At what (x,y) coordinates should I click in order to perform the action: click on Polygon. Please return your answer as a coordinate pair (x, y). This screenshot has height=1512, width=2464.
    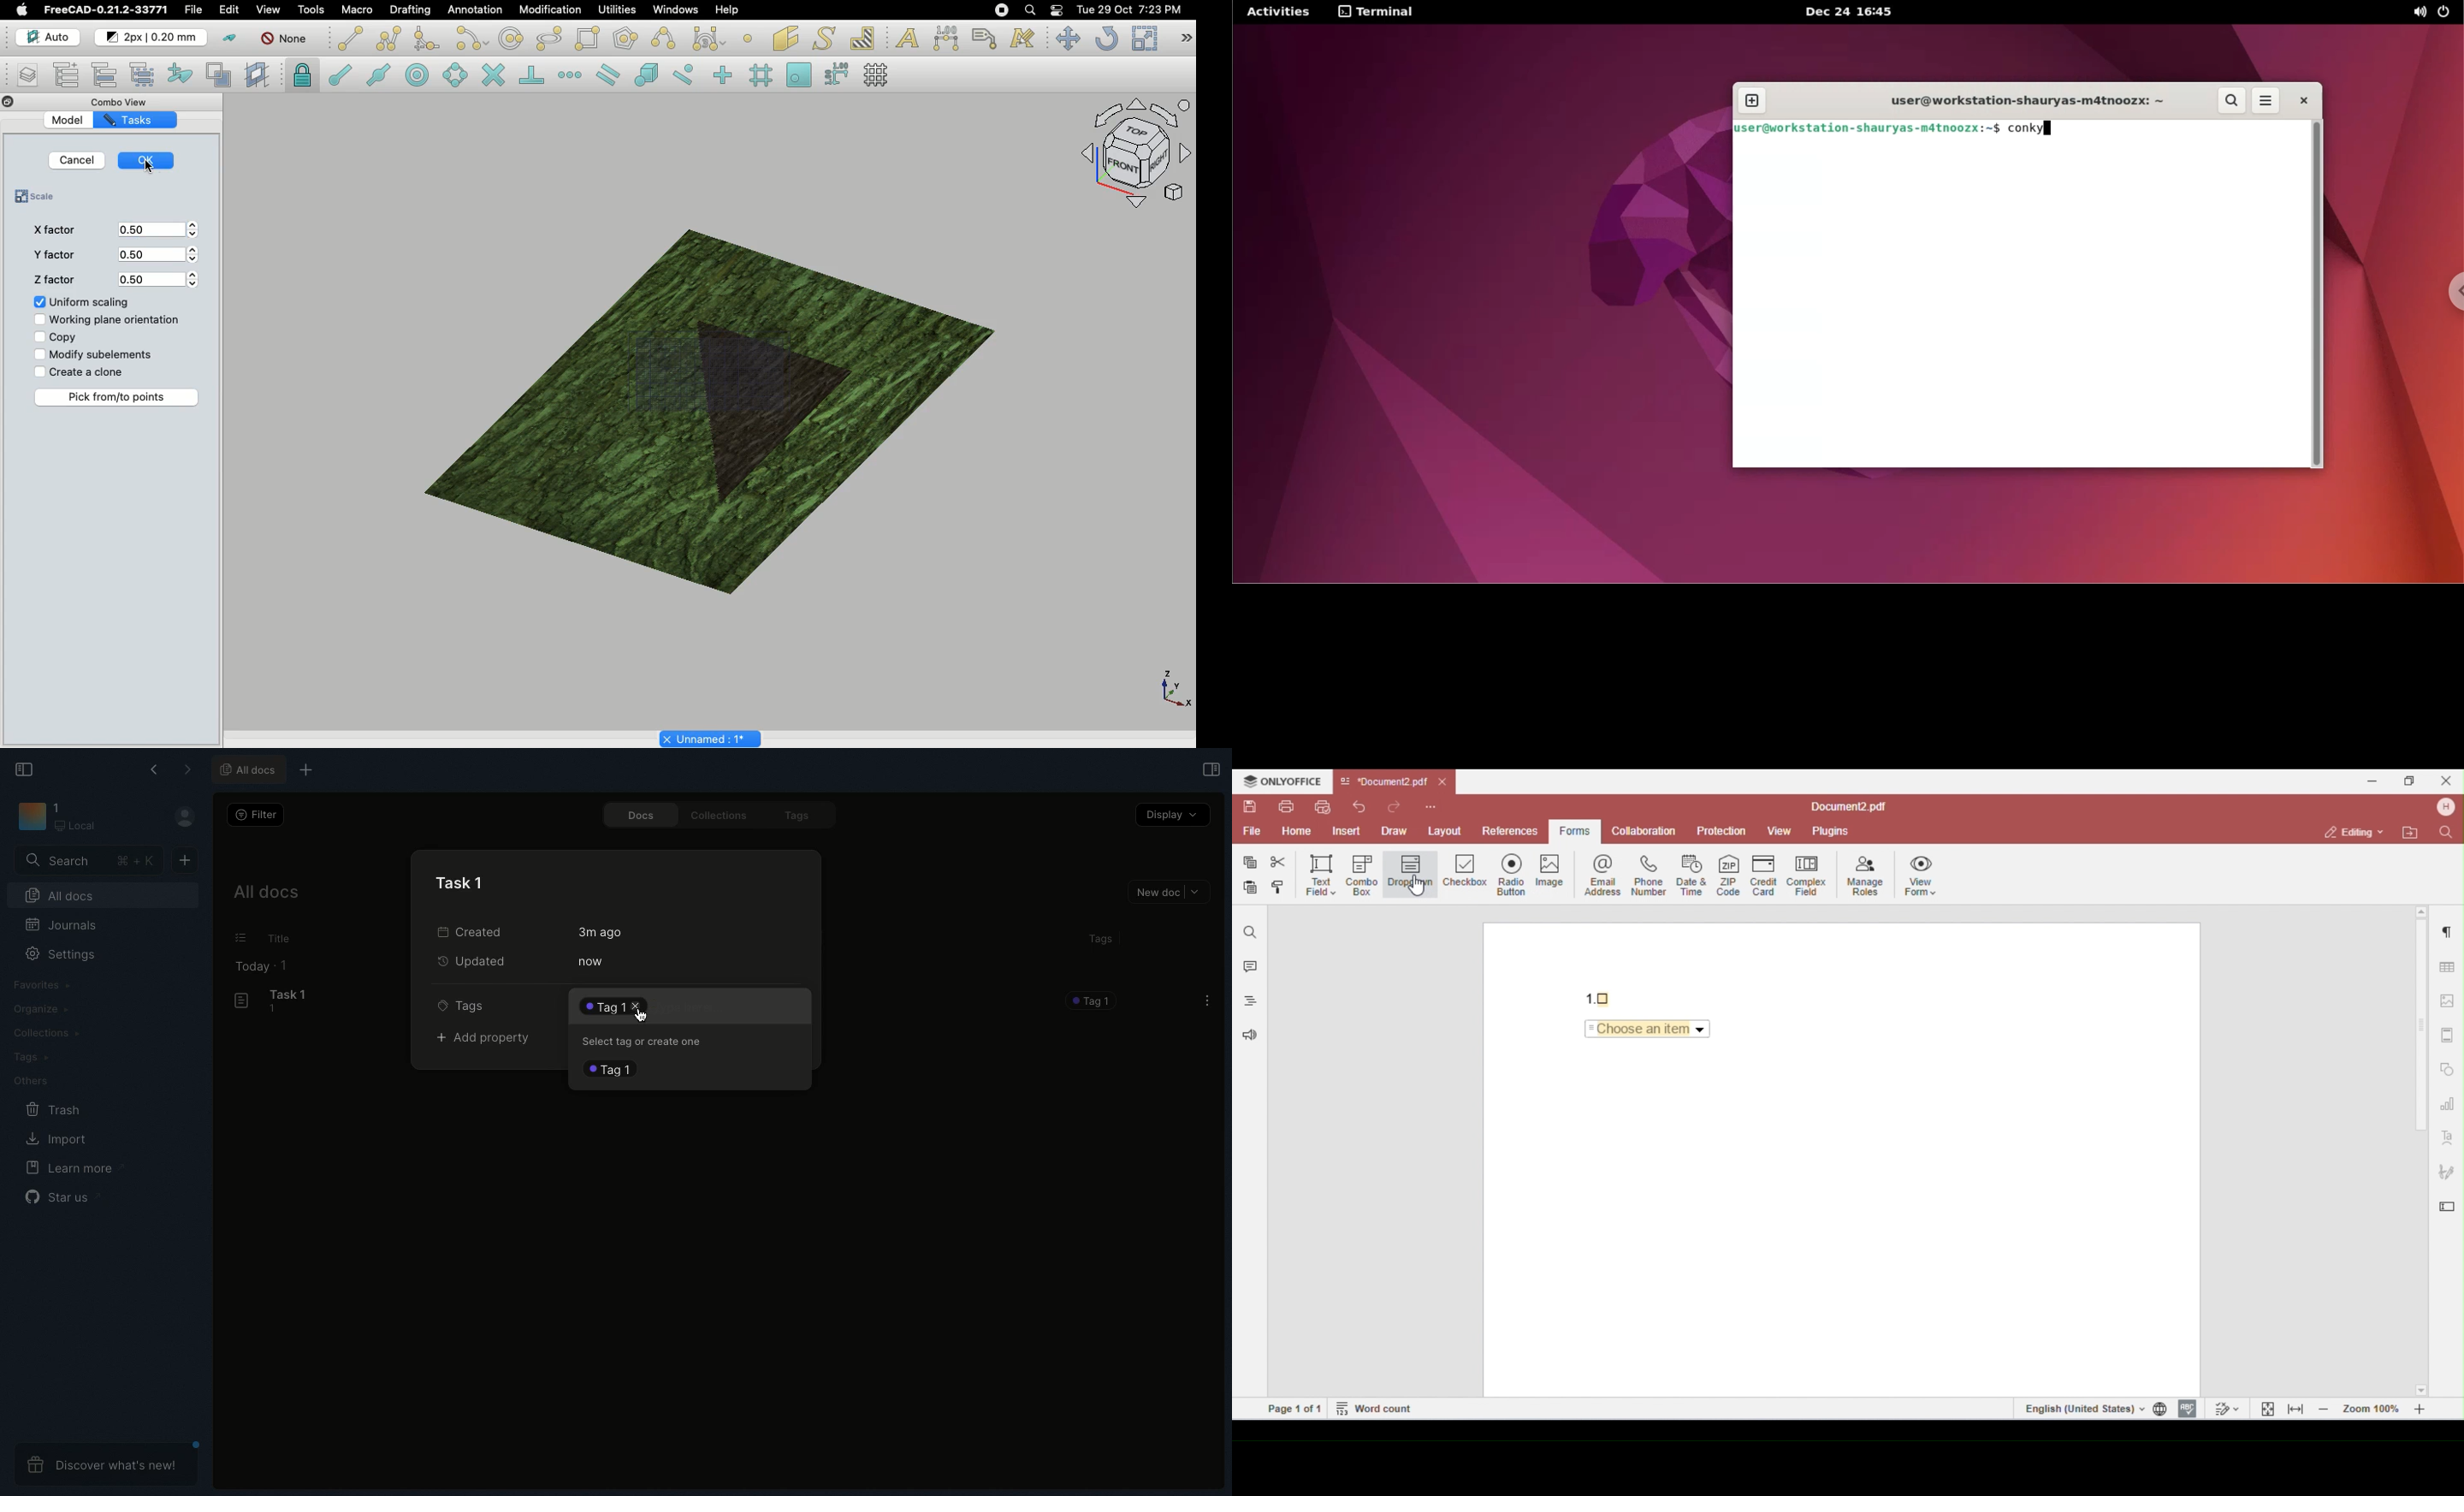
    Looking at the image, I should click on (624, 39).